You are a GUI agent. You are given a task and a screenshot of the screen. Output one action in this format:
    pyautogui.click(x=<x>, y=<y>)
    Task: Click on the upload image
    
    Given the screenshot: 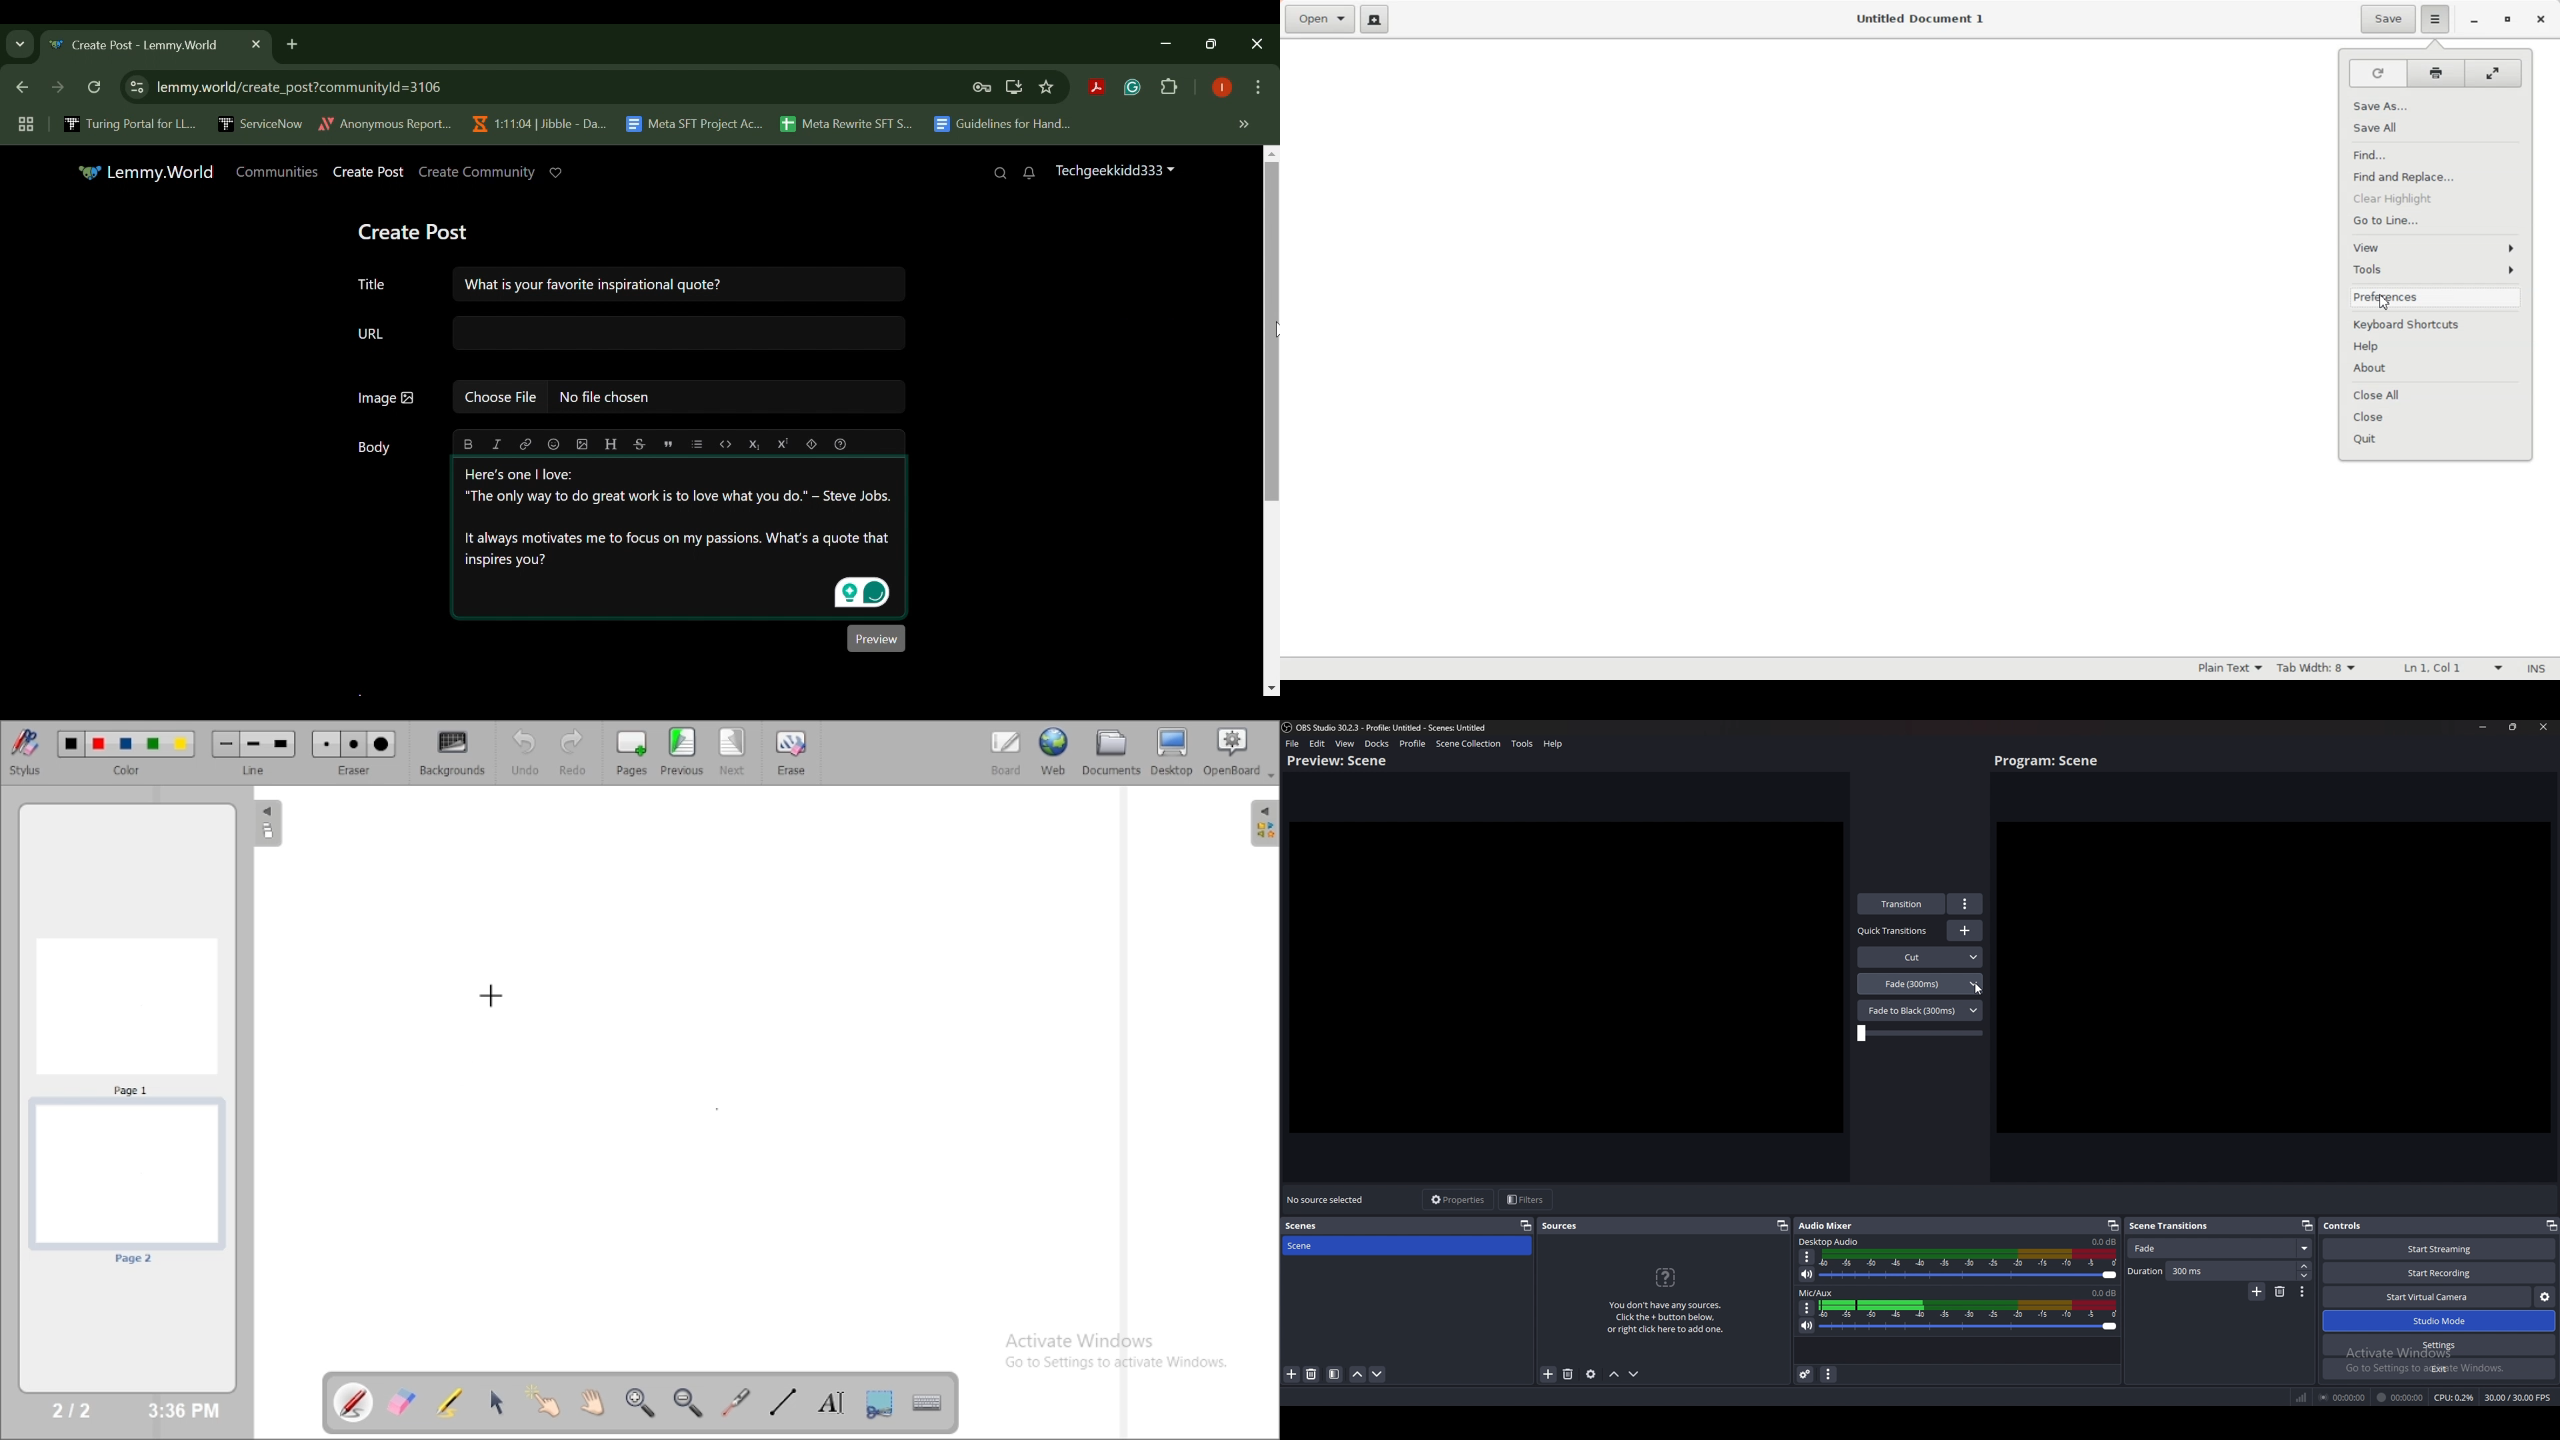 What is the action you would take?
    pyautogui.click(x=582, y=444)
    